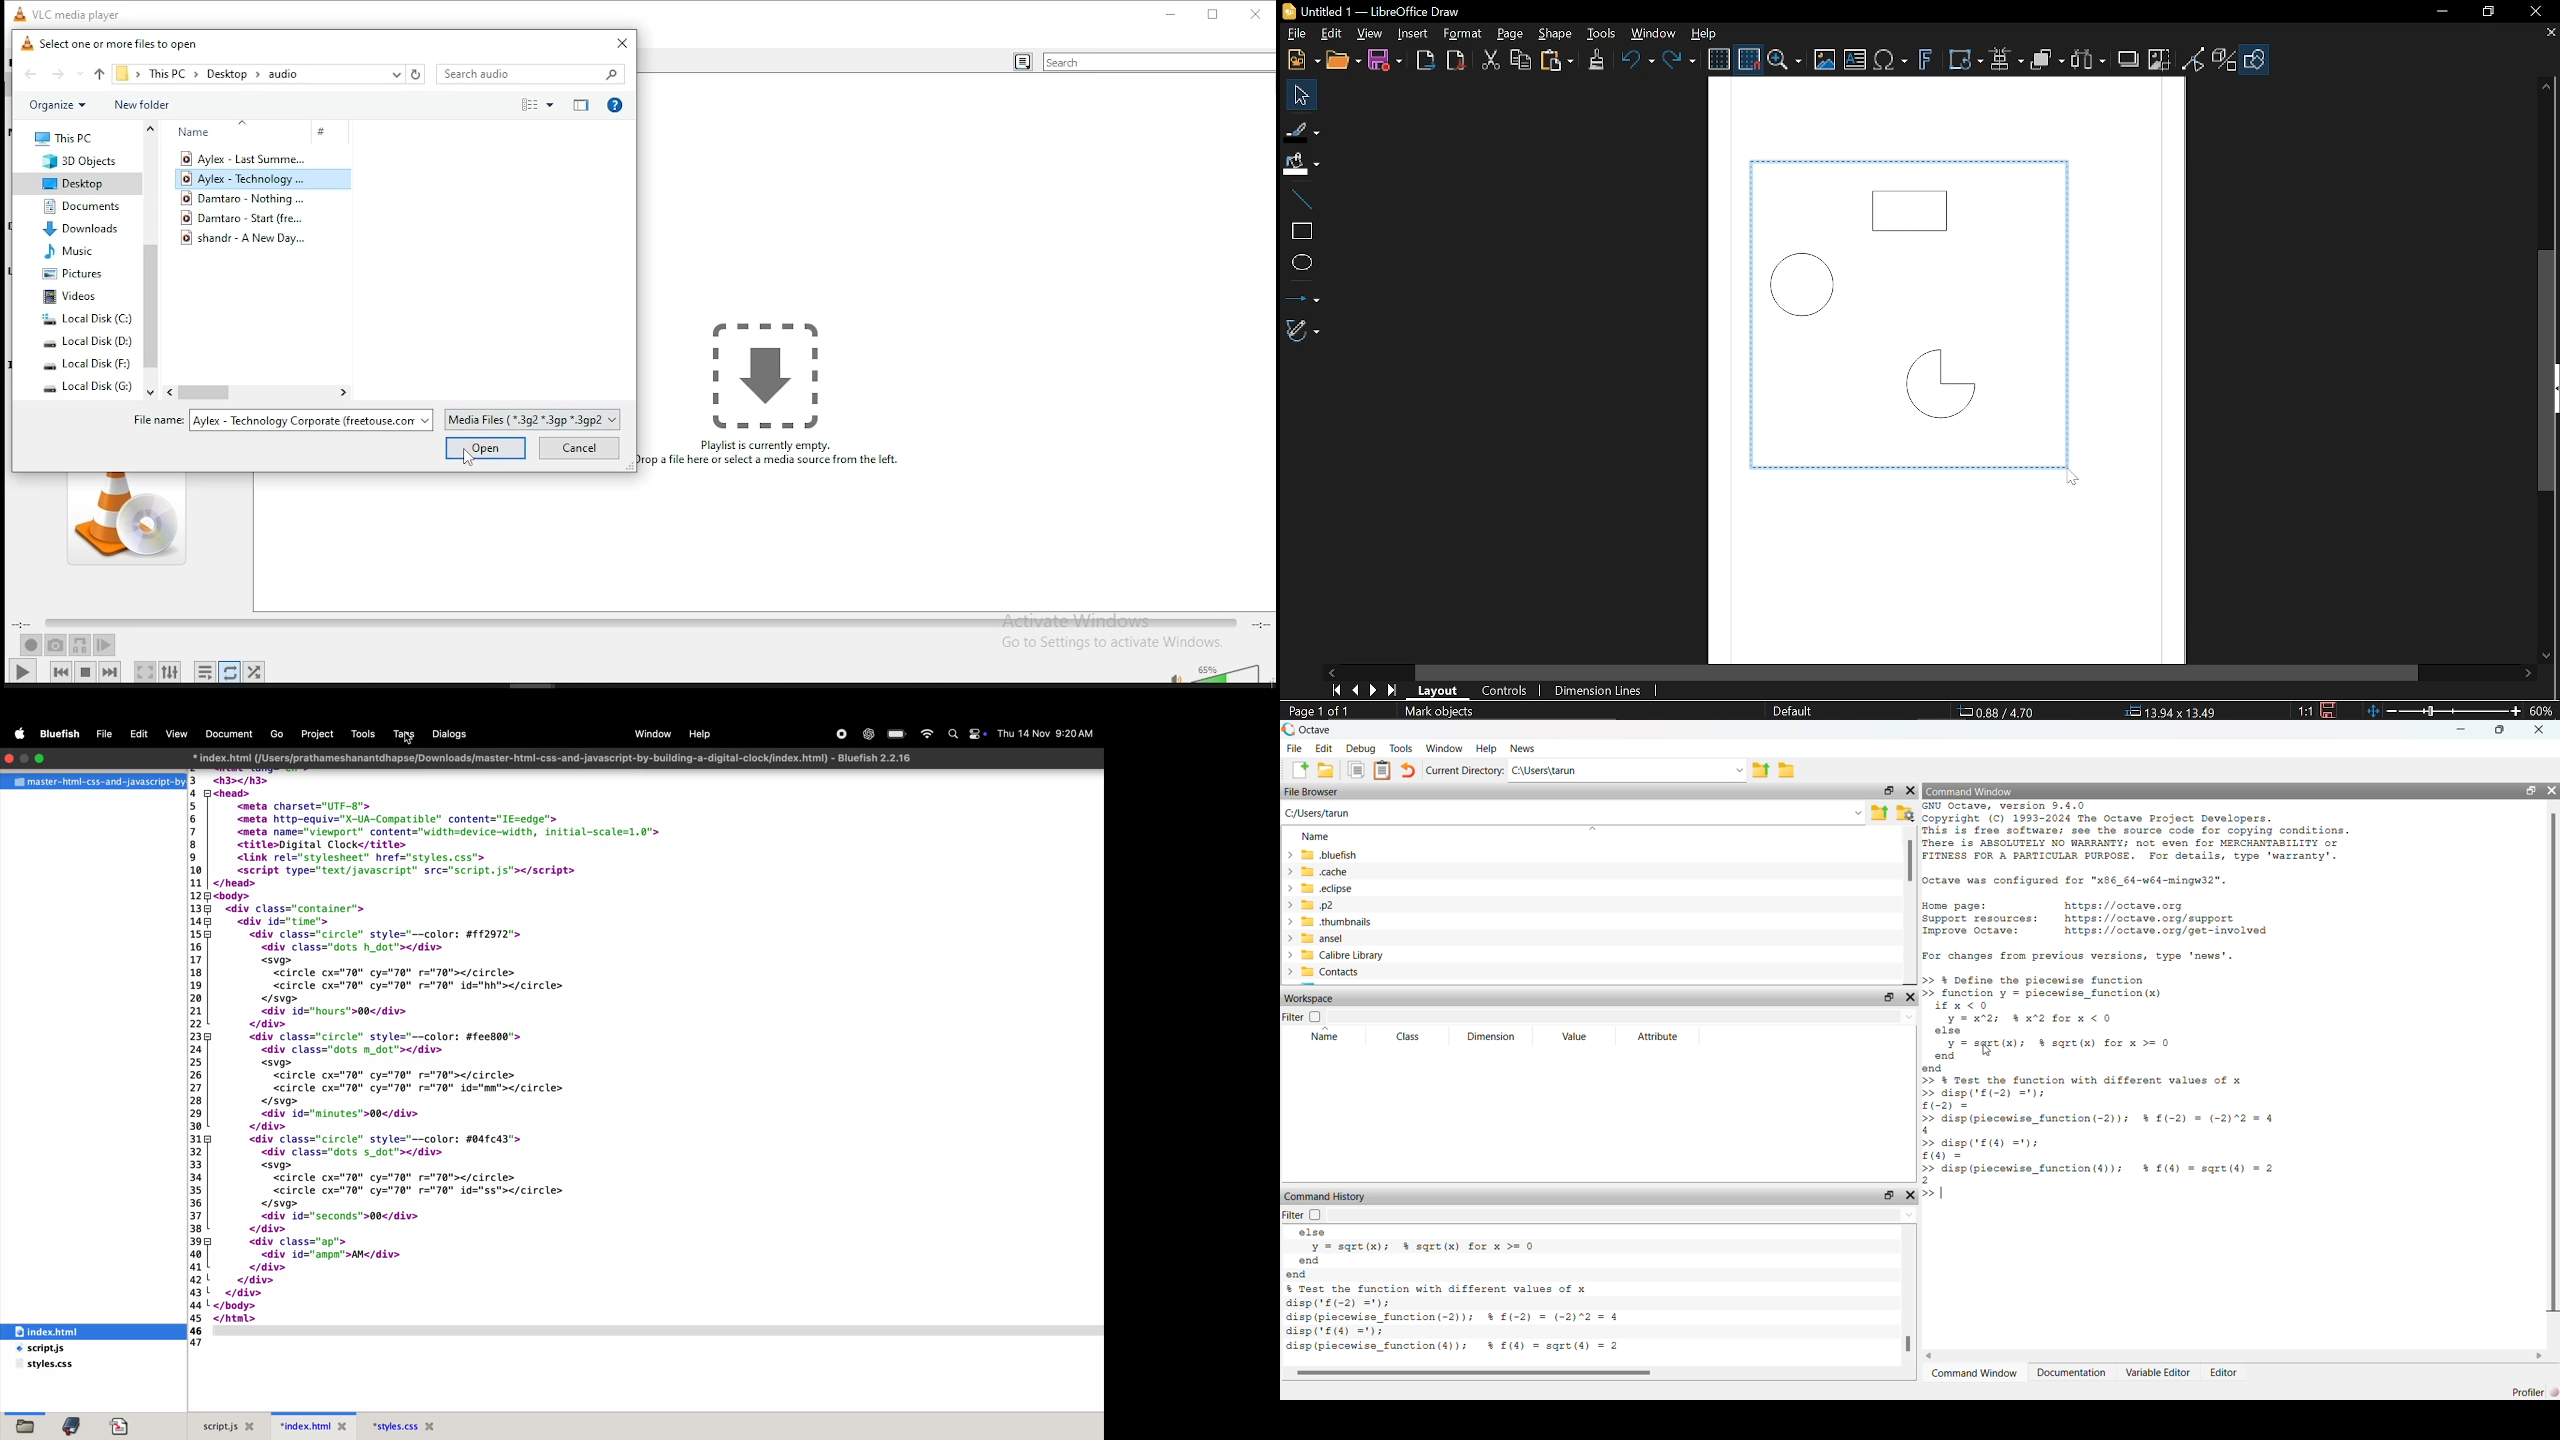 Image resolution: width=2576 pixels, height=1456 pixels. Describe the element at coordinates (396, 74) in the screenshot. I see `recent locations` at that location.